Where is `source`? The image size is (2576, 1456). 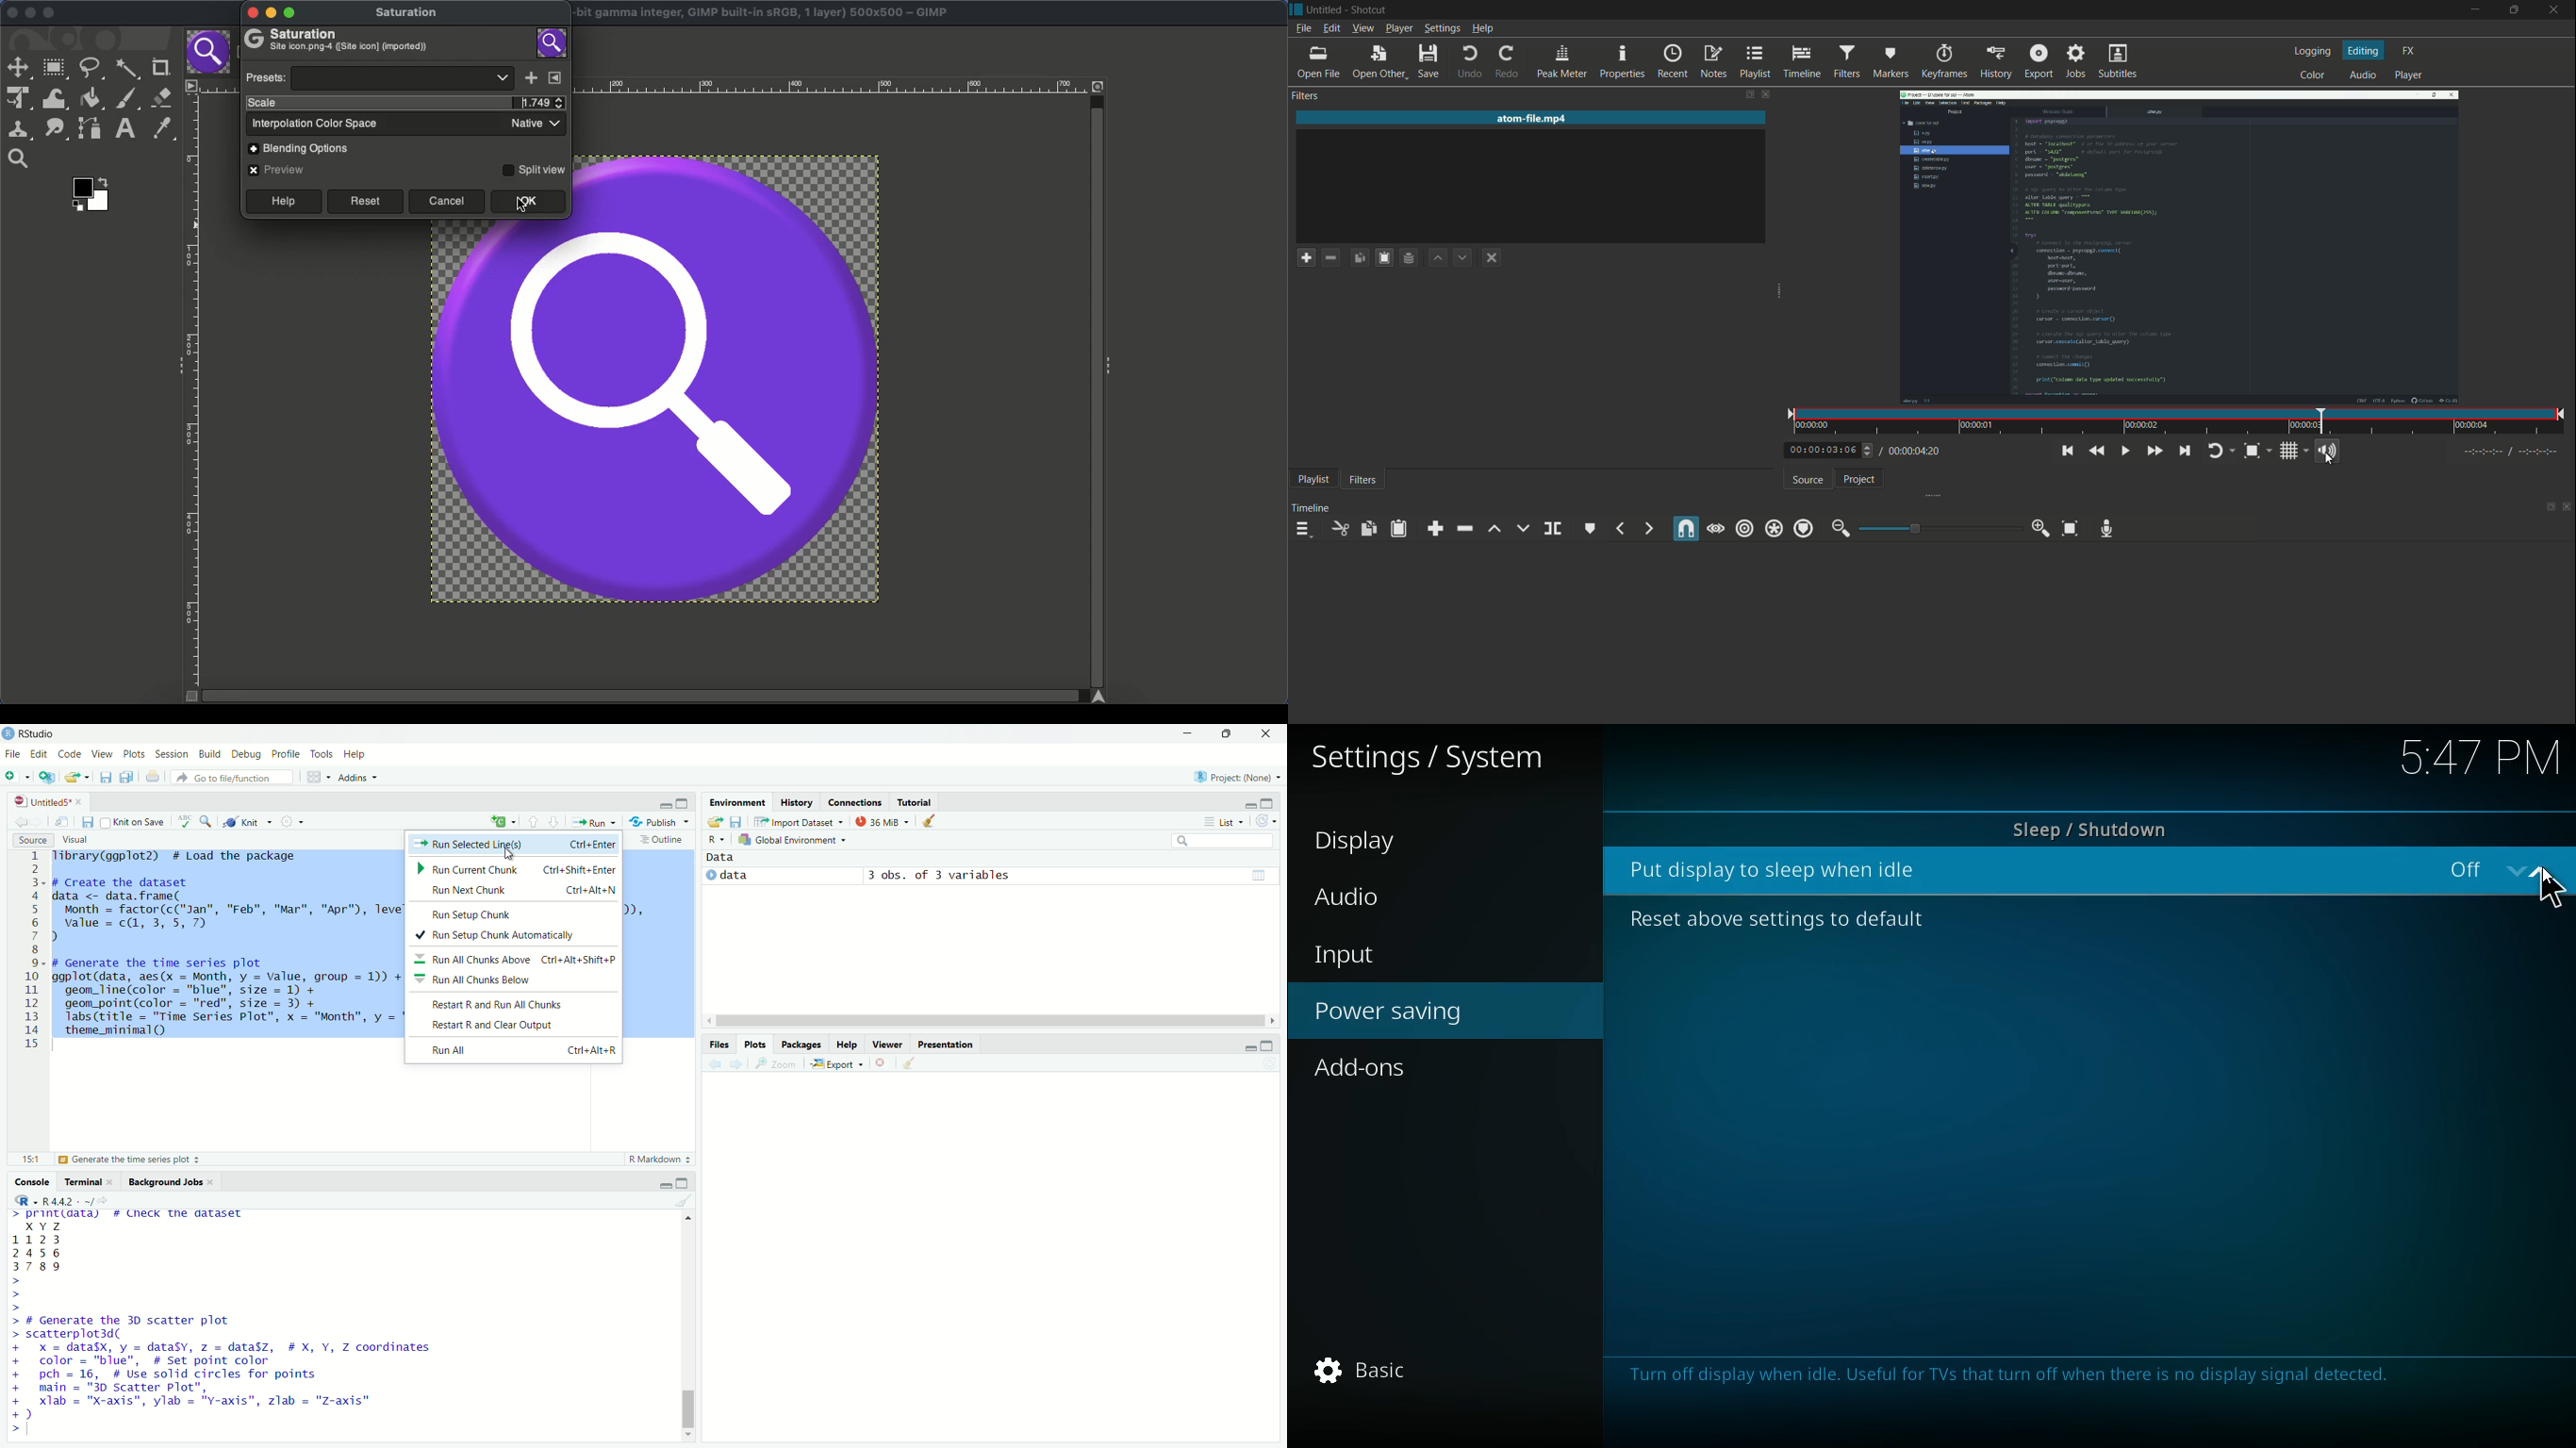 source is located at coordinates (30, 840).